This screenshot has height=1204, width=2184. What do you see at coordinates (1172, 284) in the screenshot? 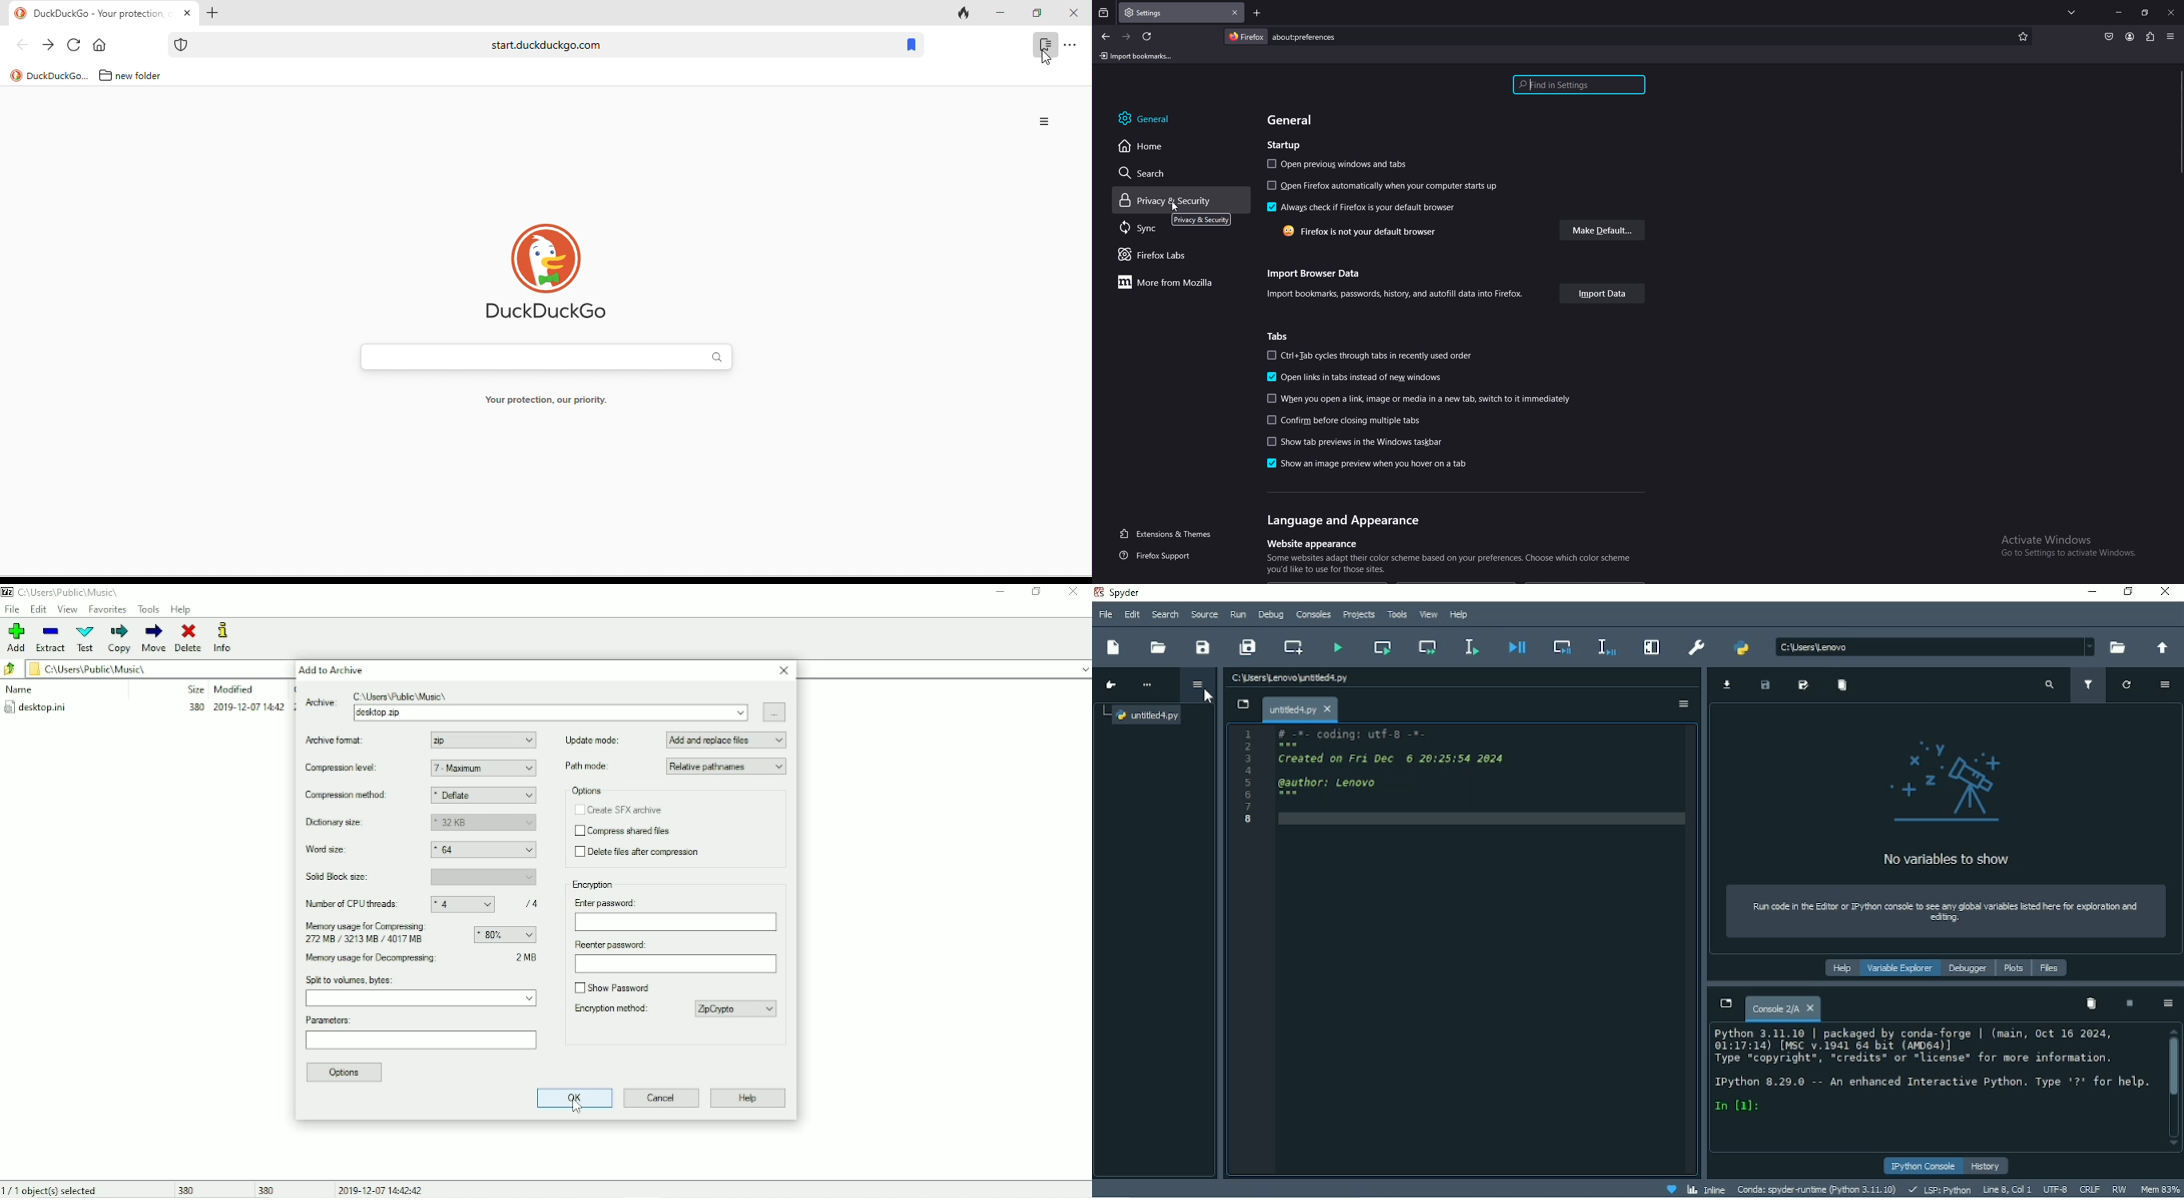
I see `more from mozilla` at bounding box center [1172, 284].